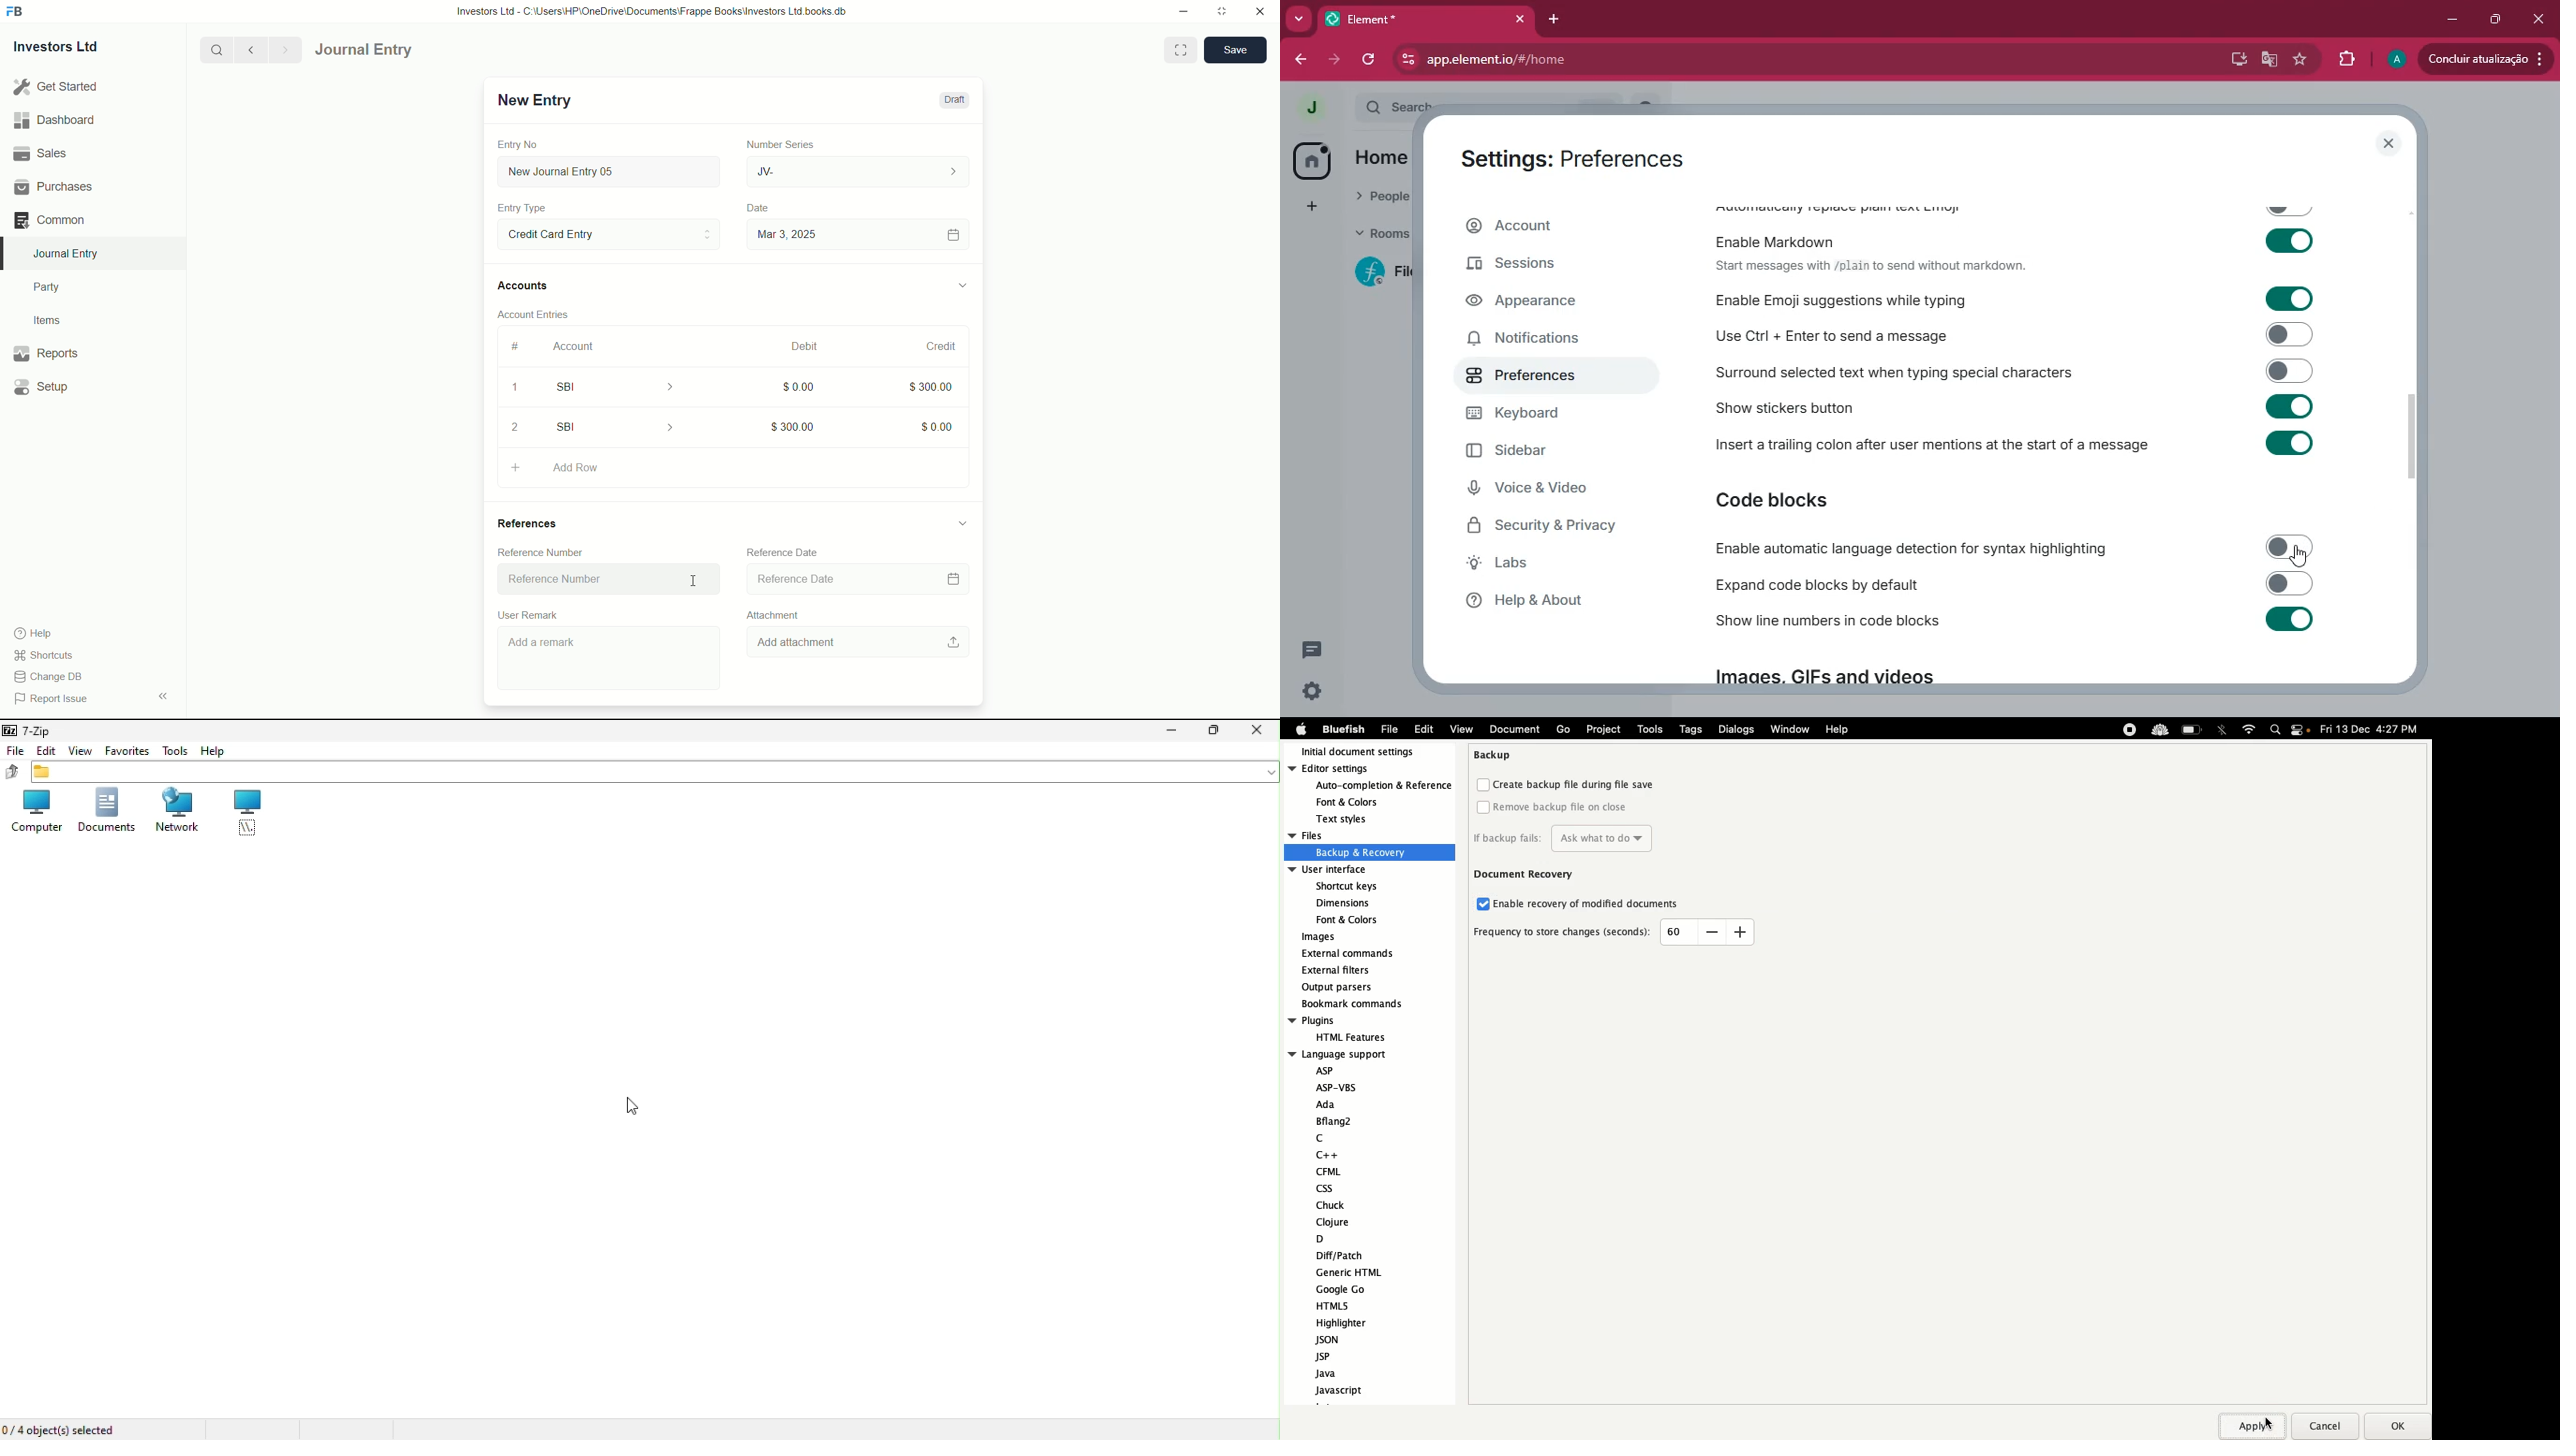 The height and width of the screenshot is (1456, 2576). Describe the element at coordinates (653, 11) in the screenshot. I see `Investors Ltd - C:\Users\HP\OneDrive\Documents\Frappe Books\Investors Ltd books.db` at that location.